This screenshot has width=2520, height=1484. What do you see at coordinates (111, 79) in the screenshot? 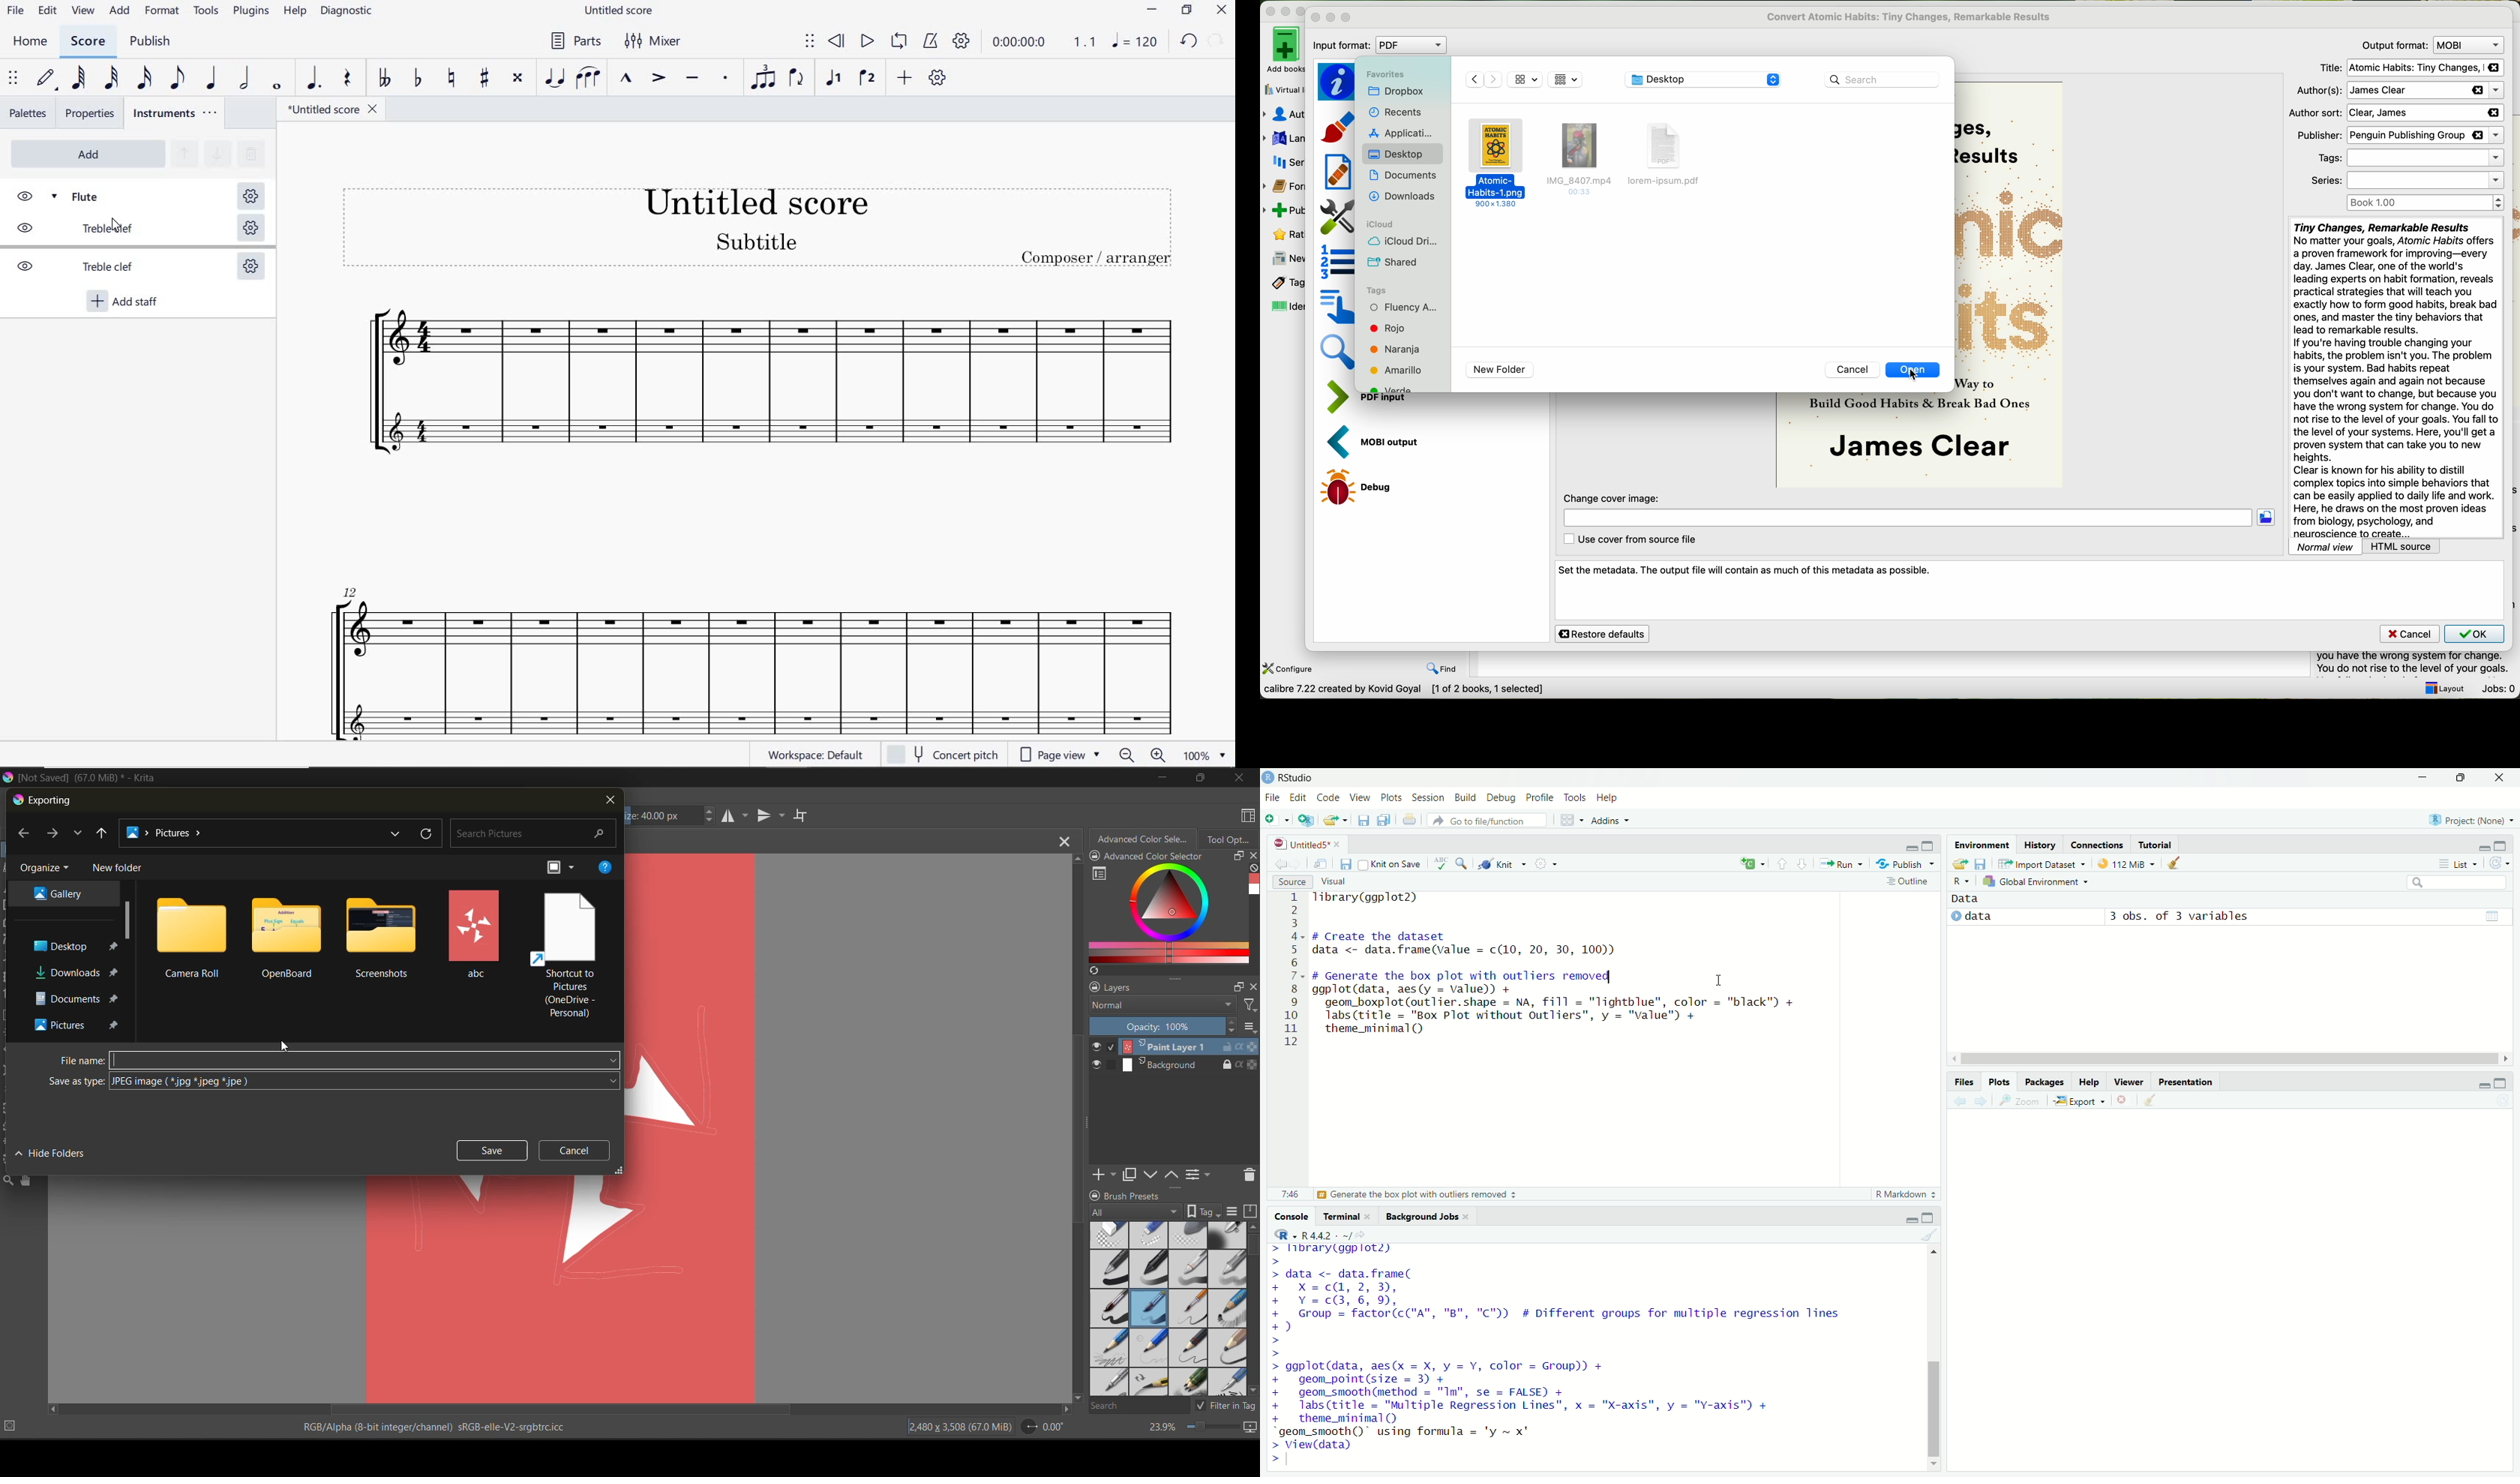
I see `32ND NOTE` at bounding box center [111, 79].